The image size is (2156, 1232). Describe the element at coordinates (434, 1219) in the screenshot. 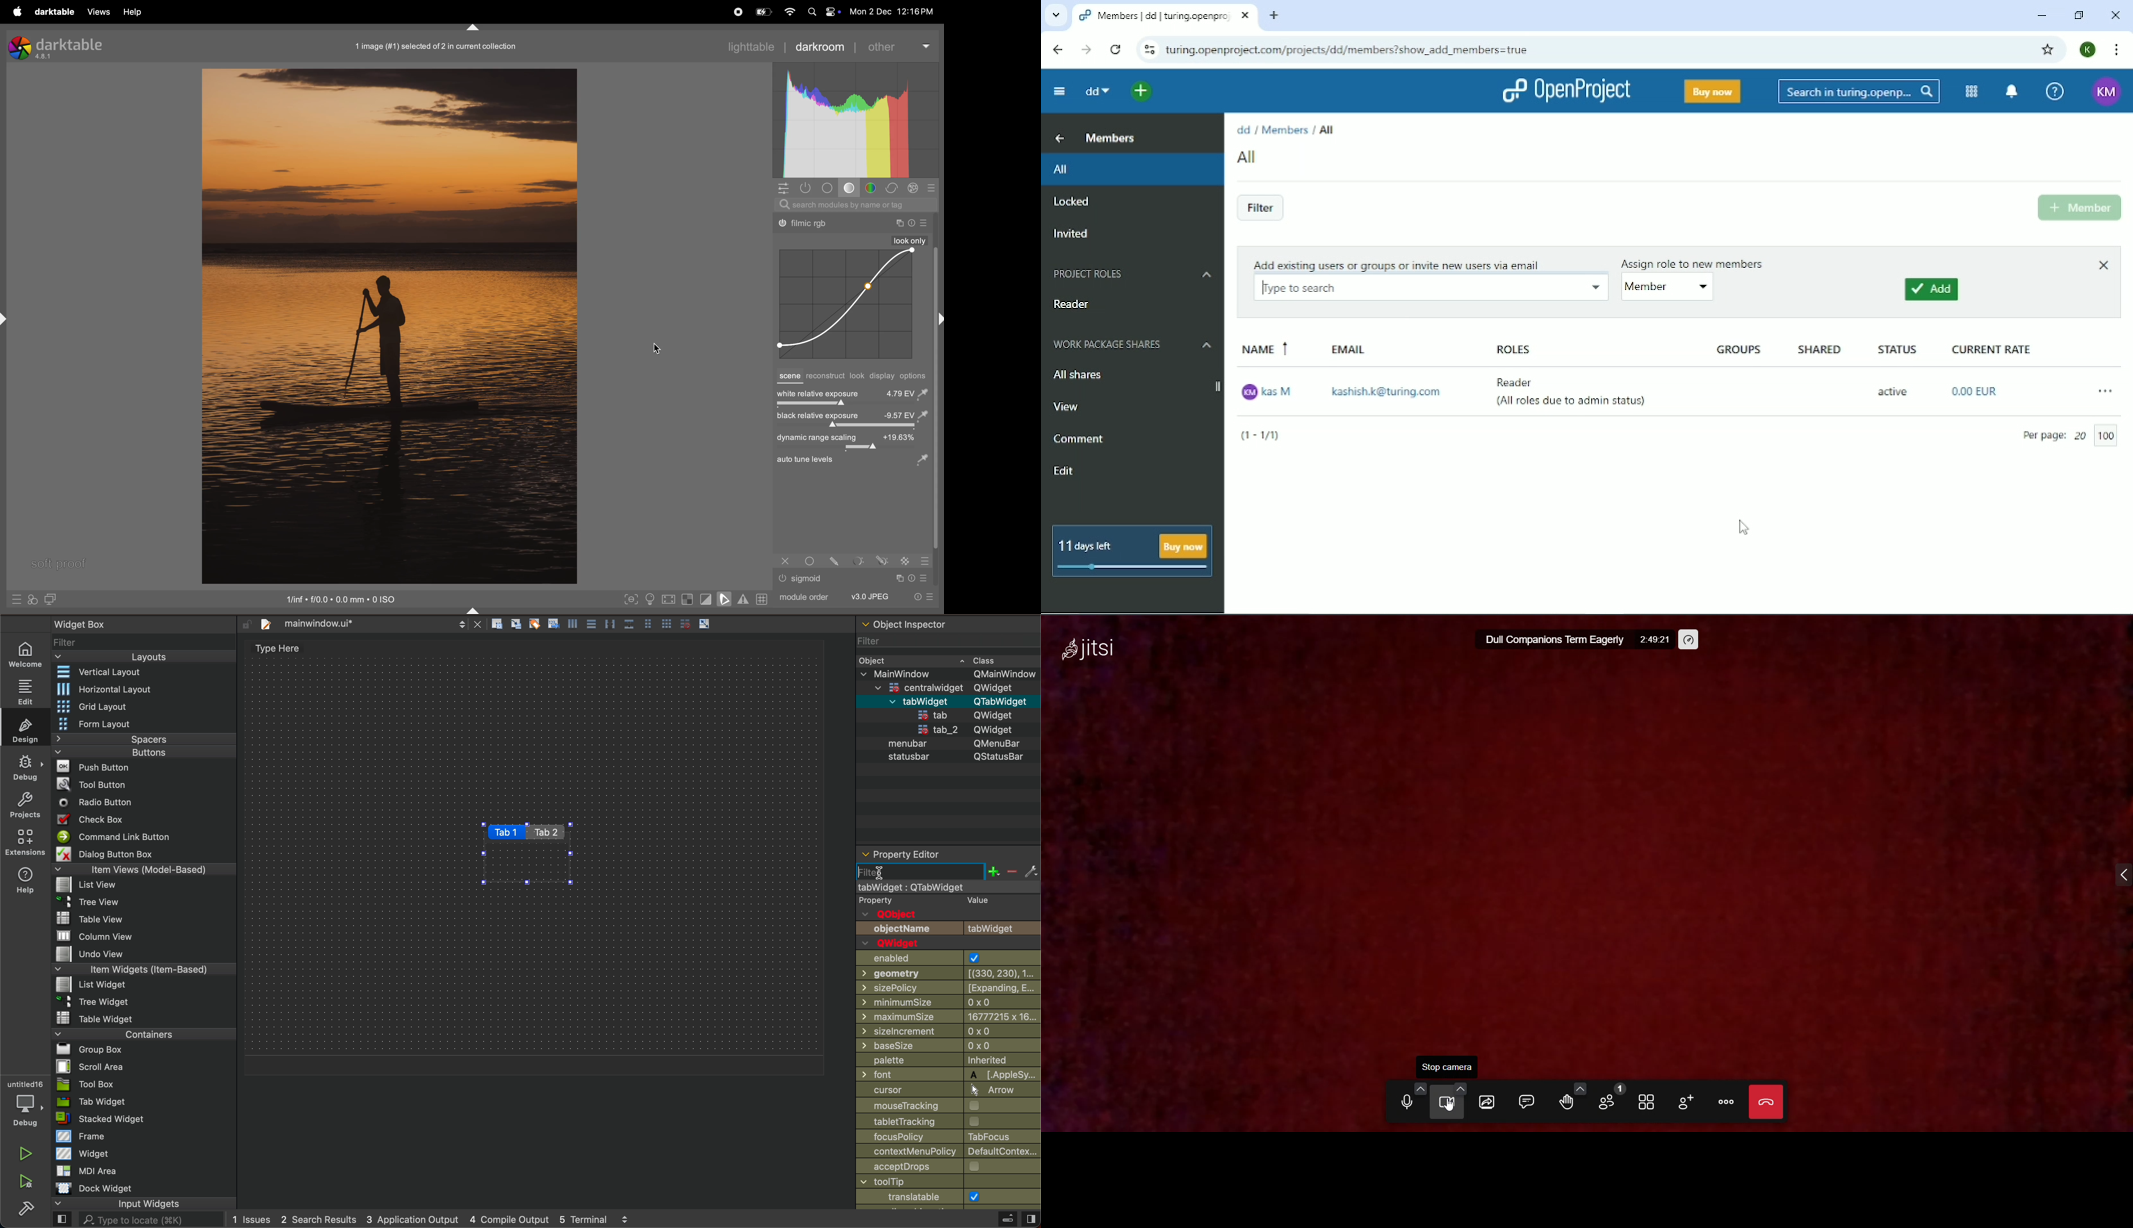

I see `logs` at that location.